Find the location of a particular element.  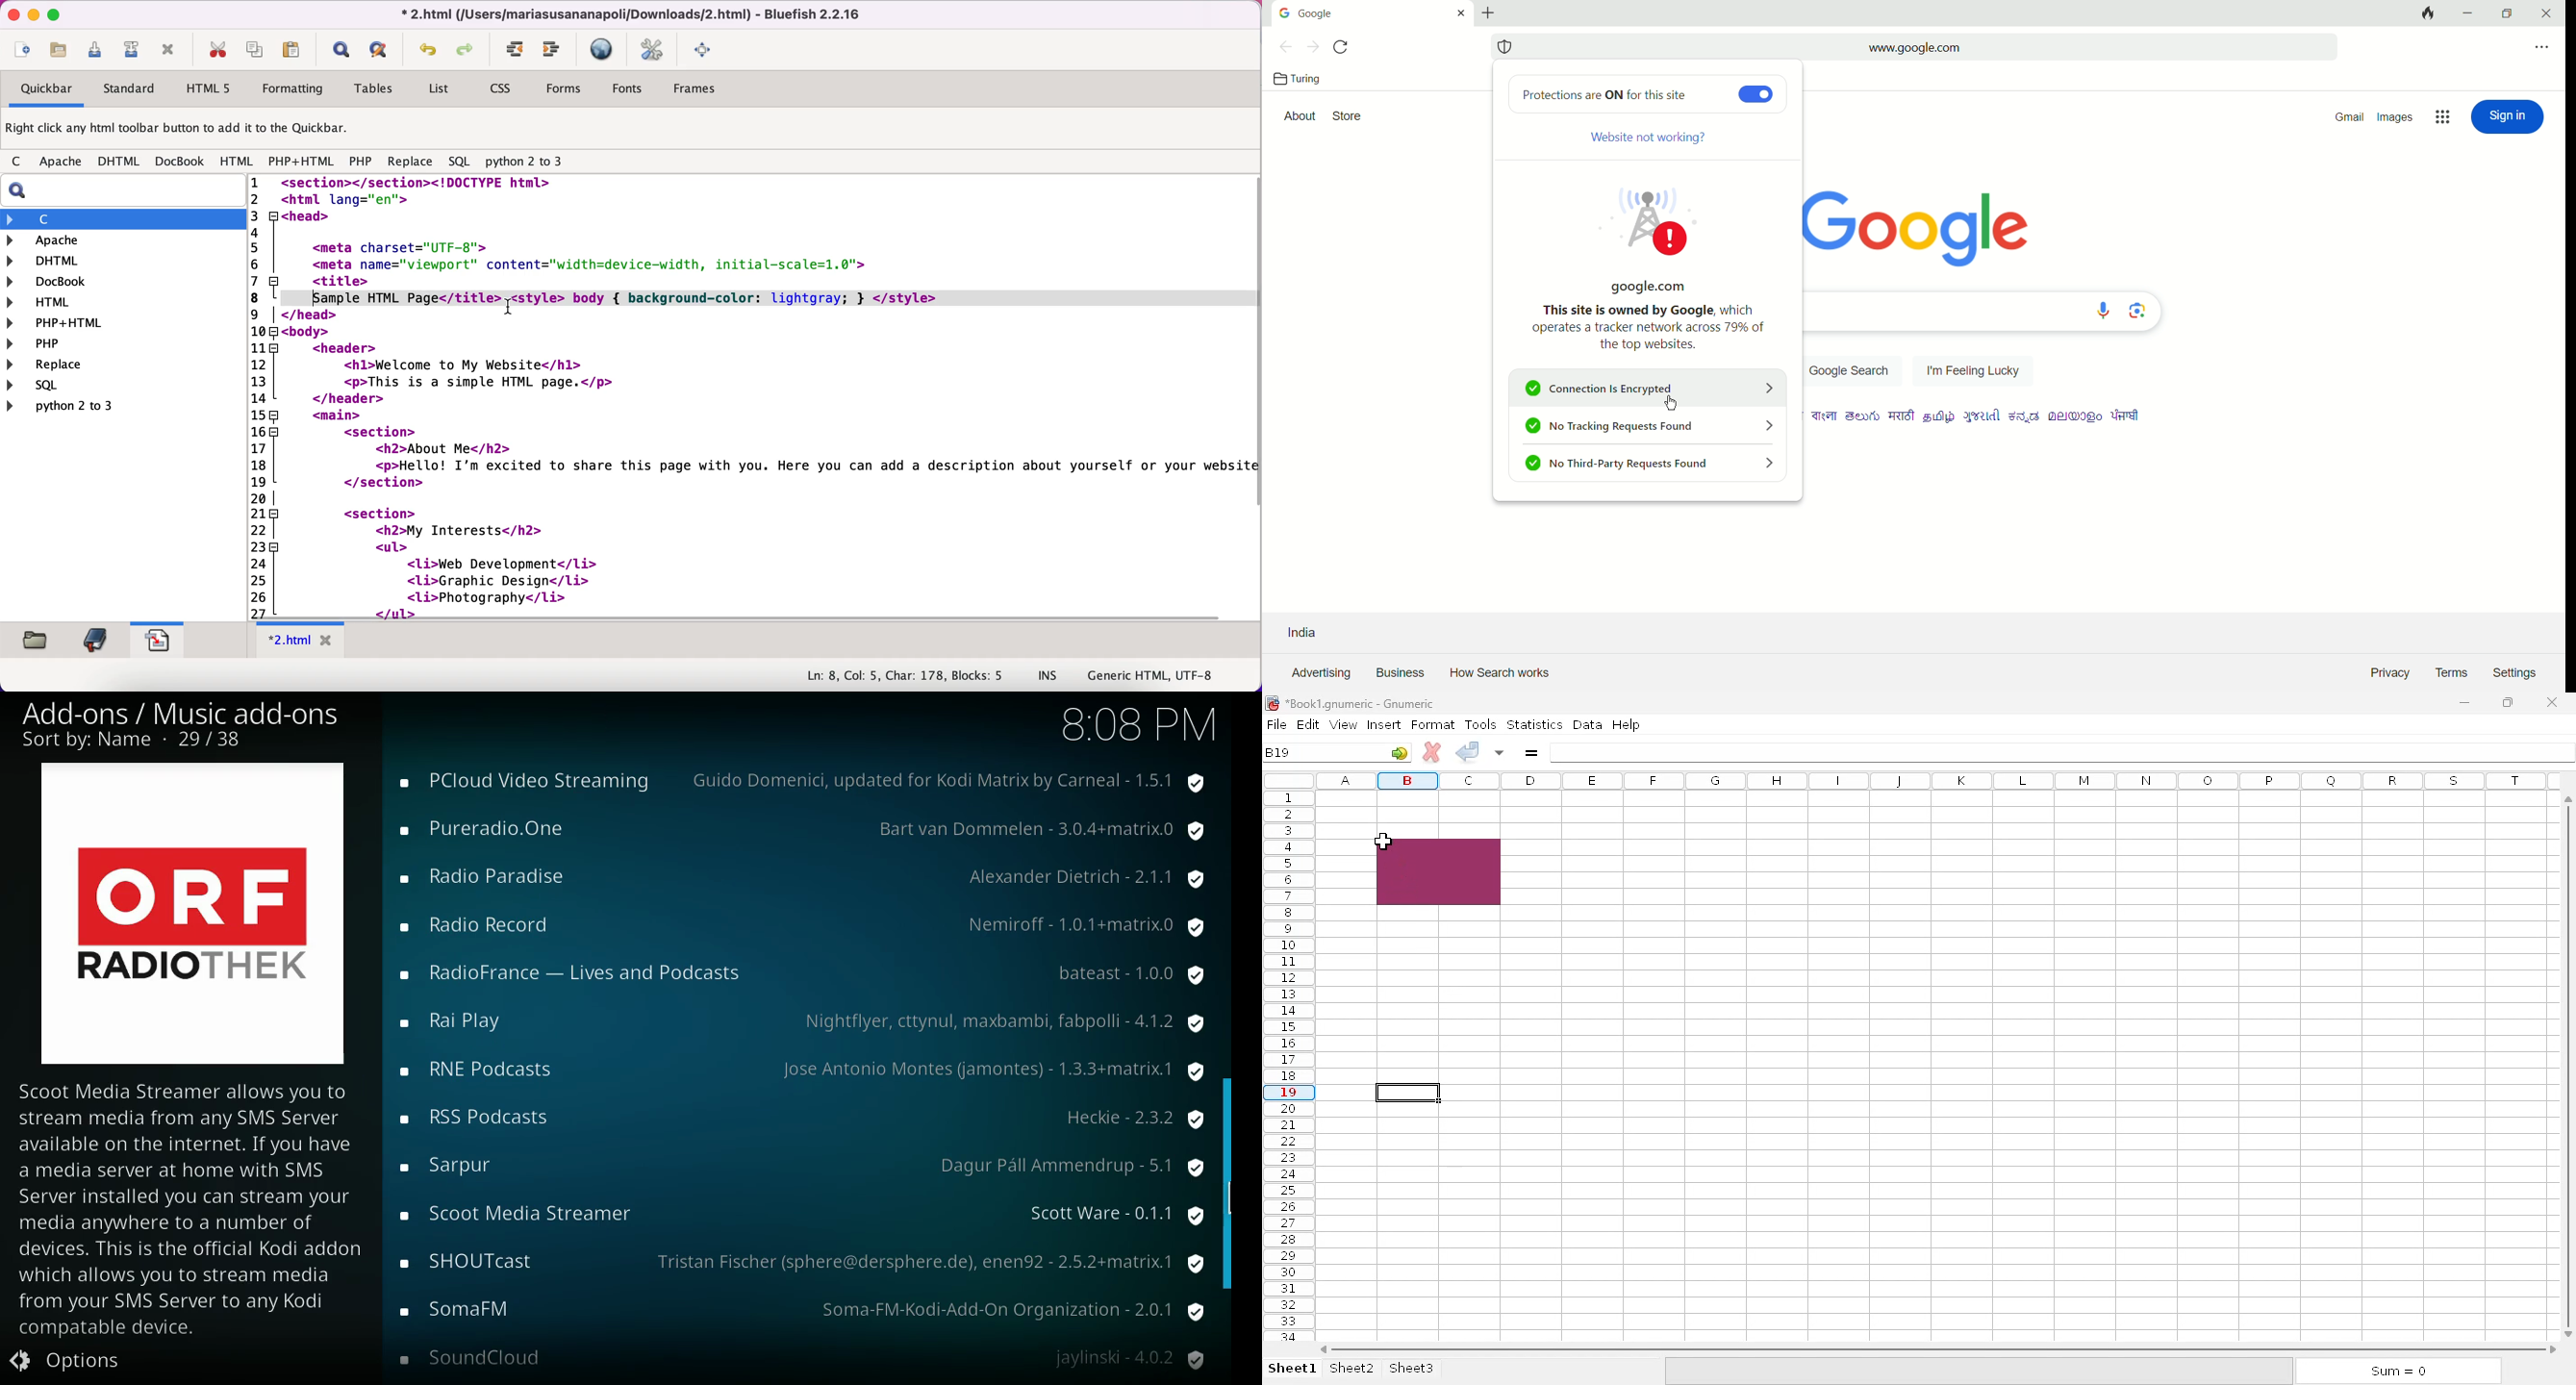

description is located at coordinates (195, 1207).